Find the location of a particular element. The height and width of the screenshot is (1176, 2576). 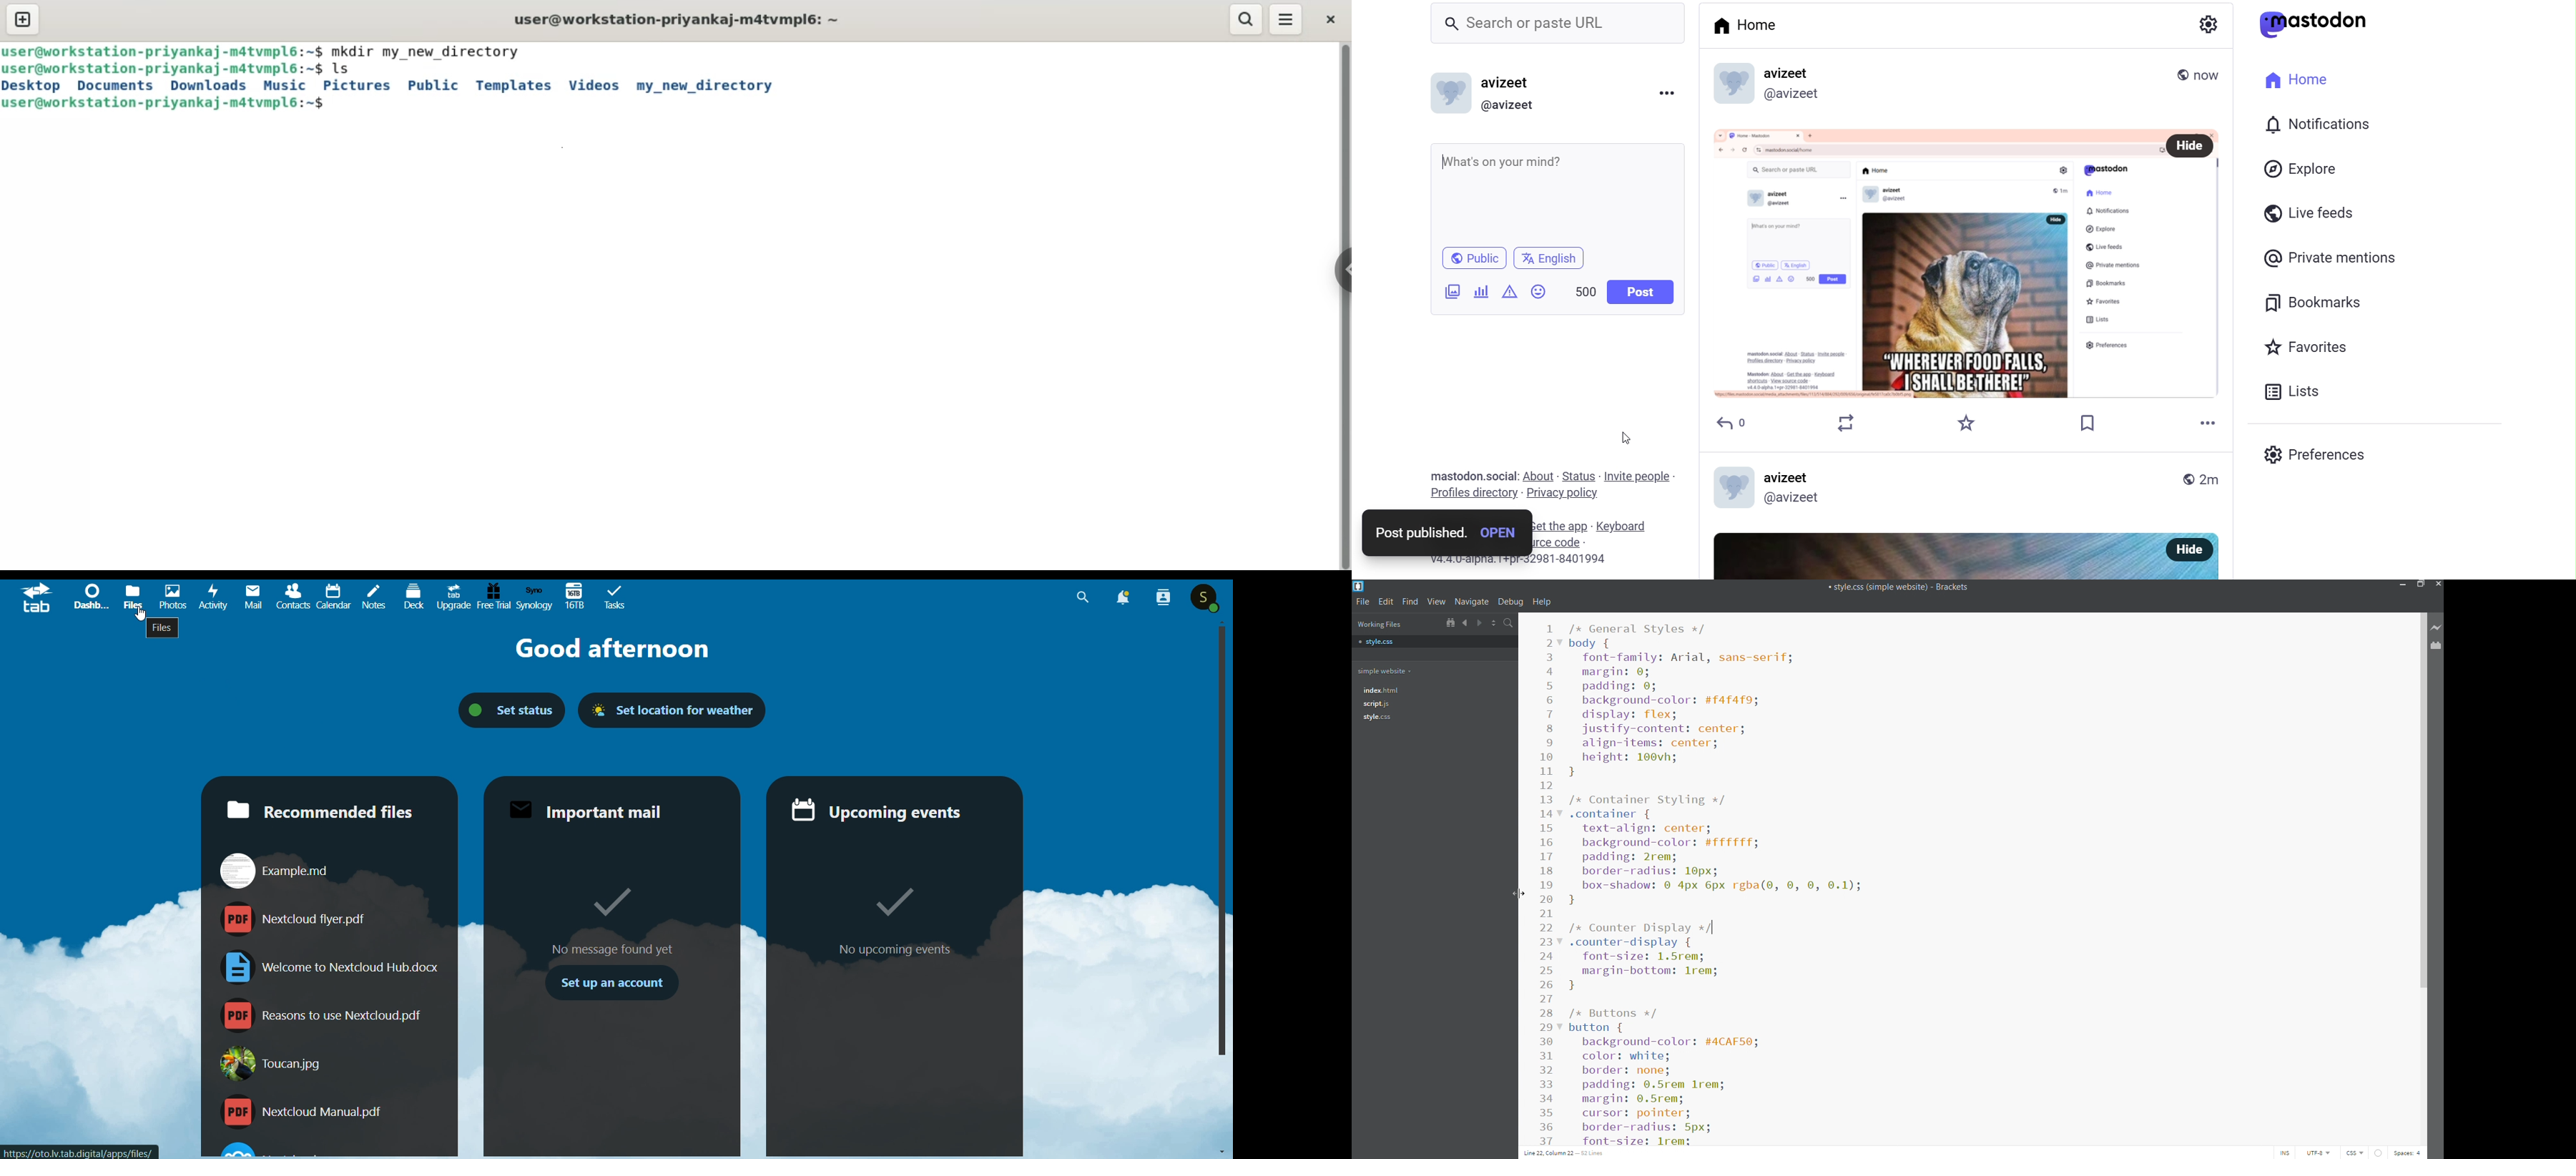

find is located at coordinates (1411, 602).